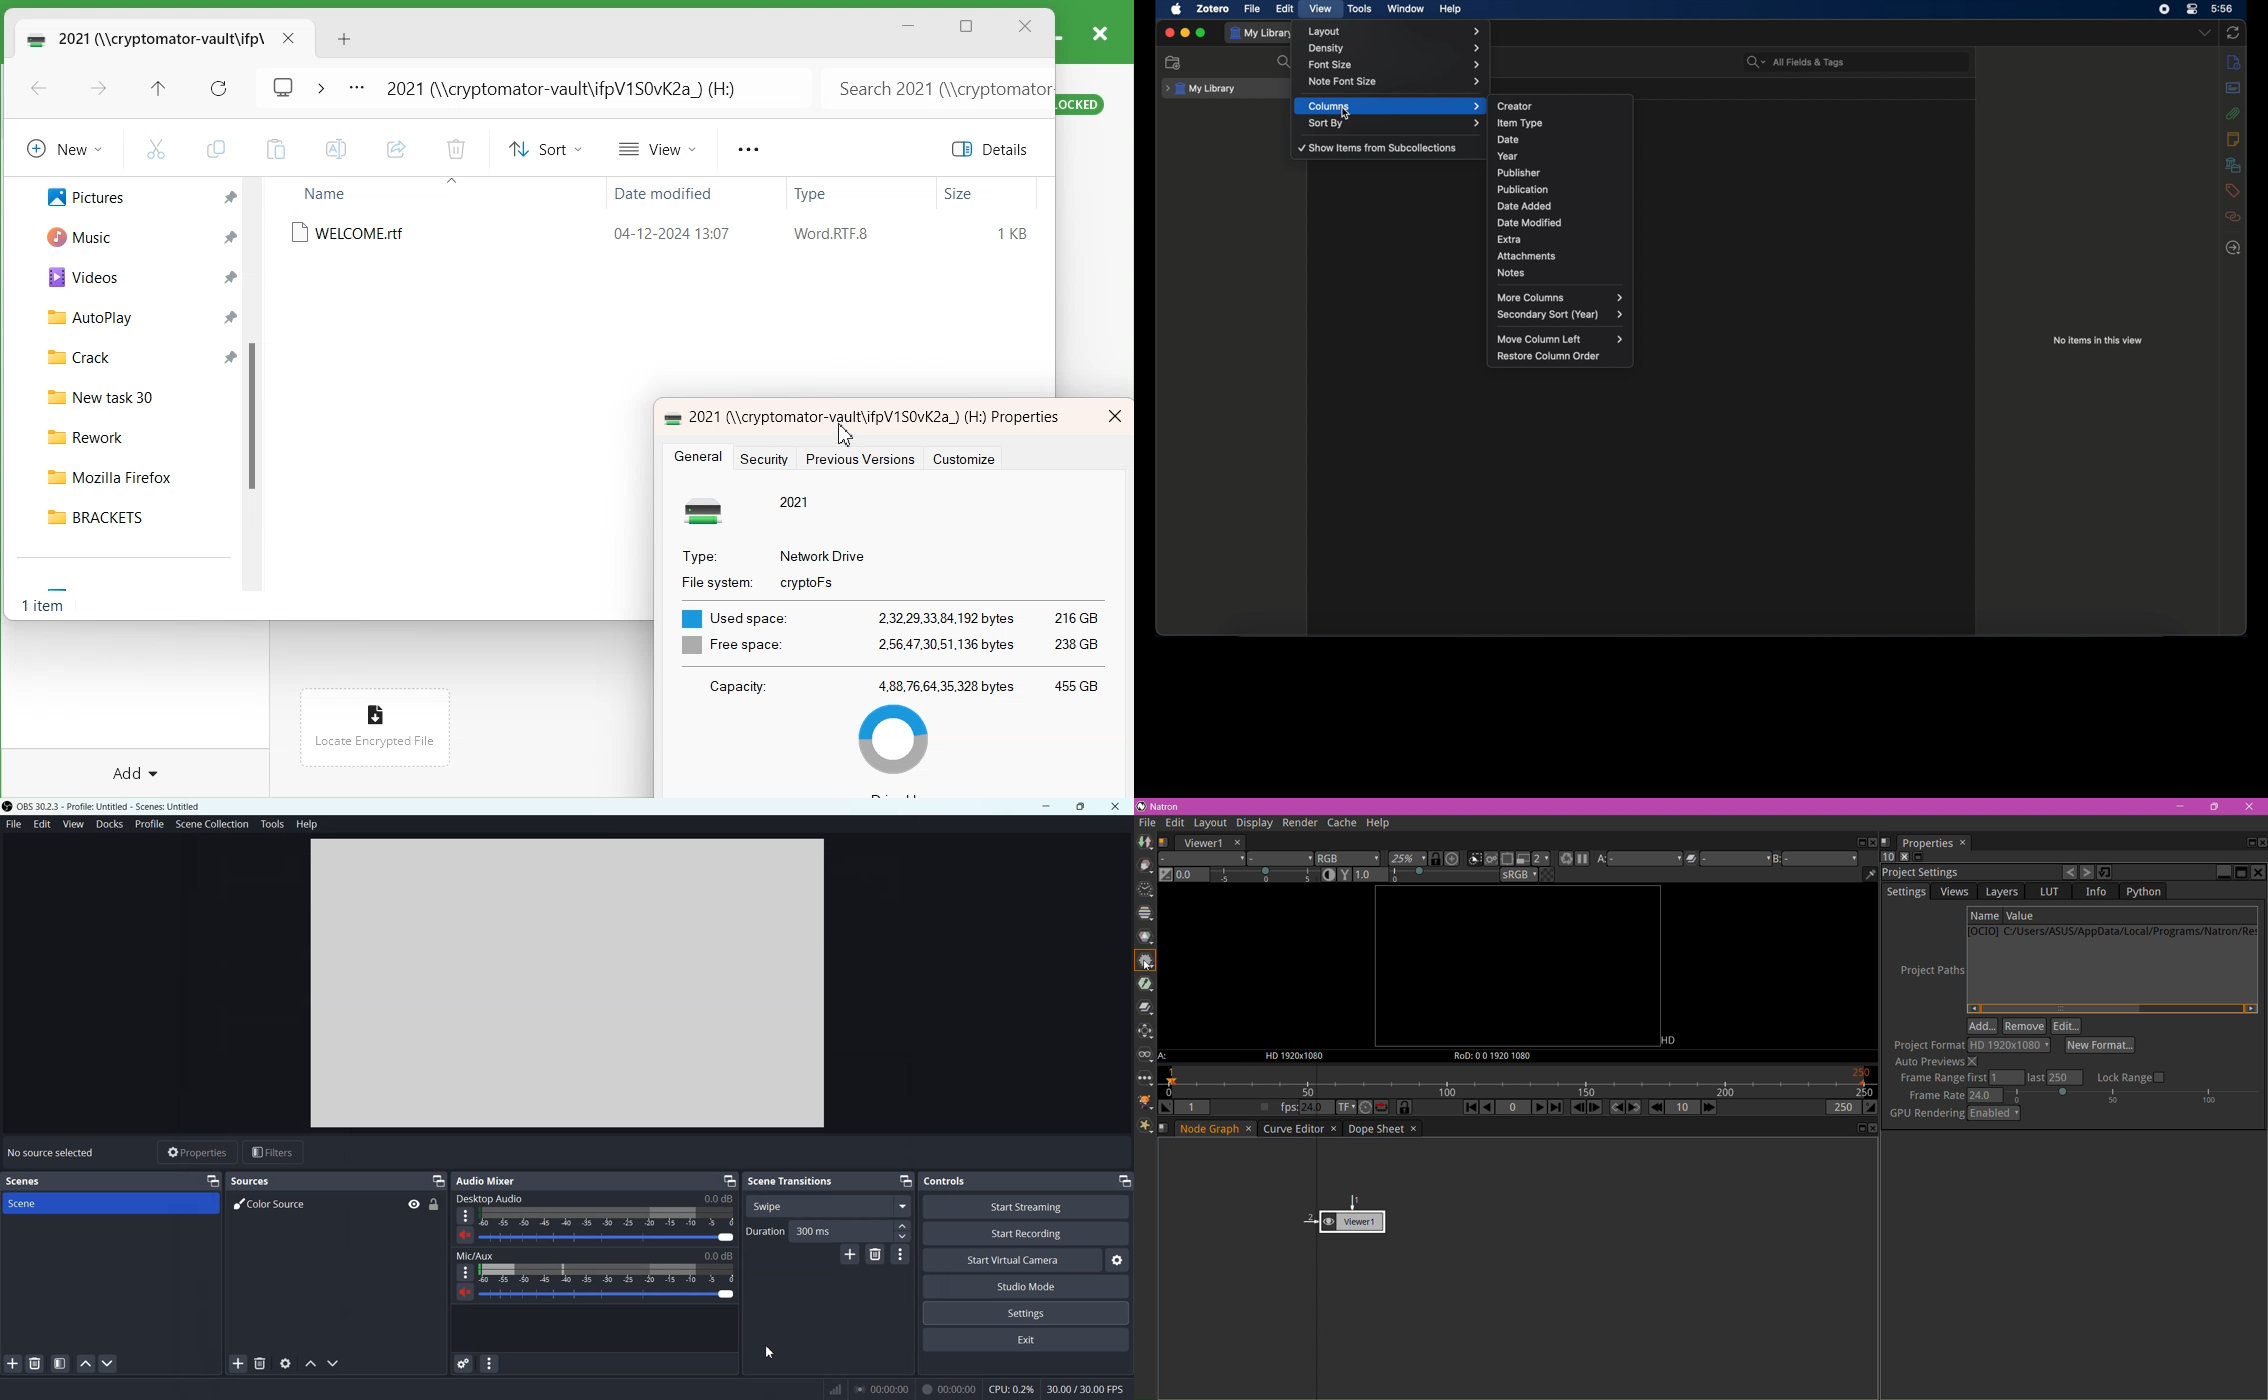 The height and width of the screenshot is (1400, 2268). I want to click on New task 30, so click(131, 394).